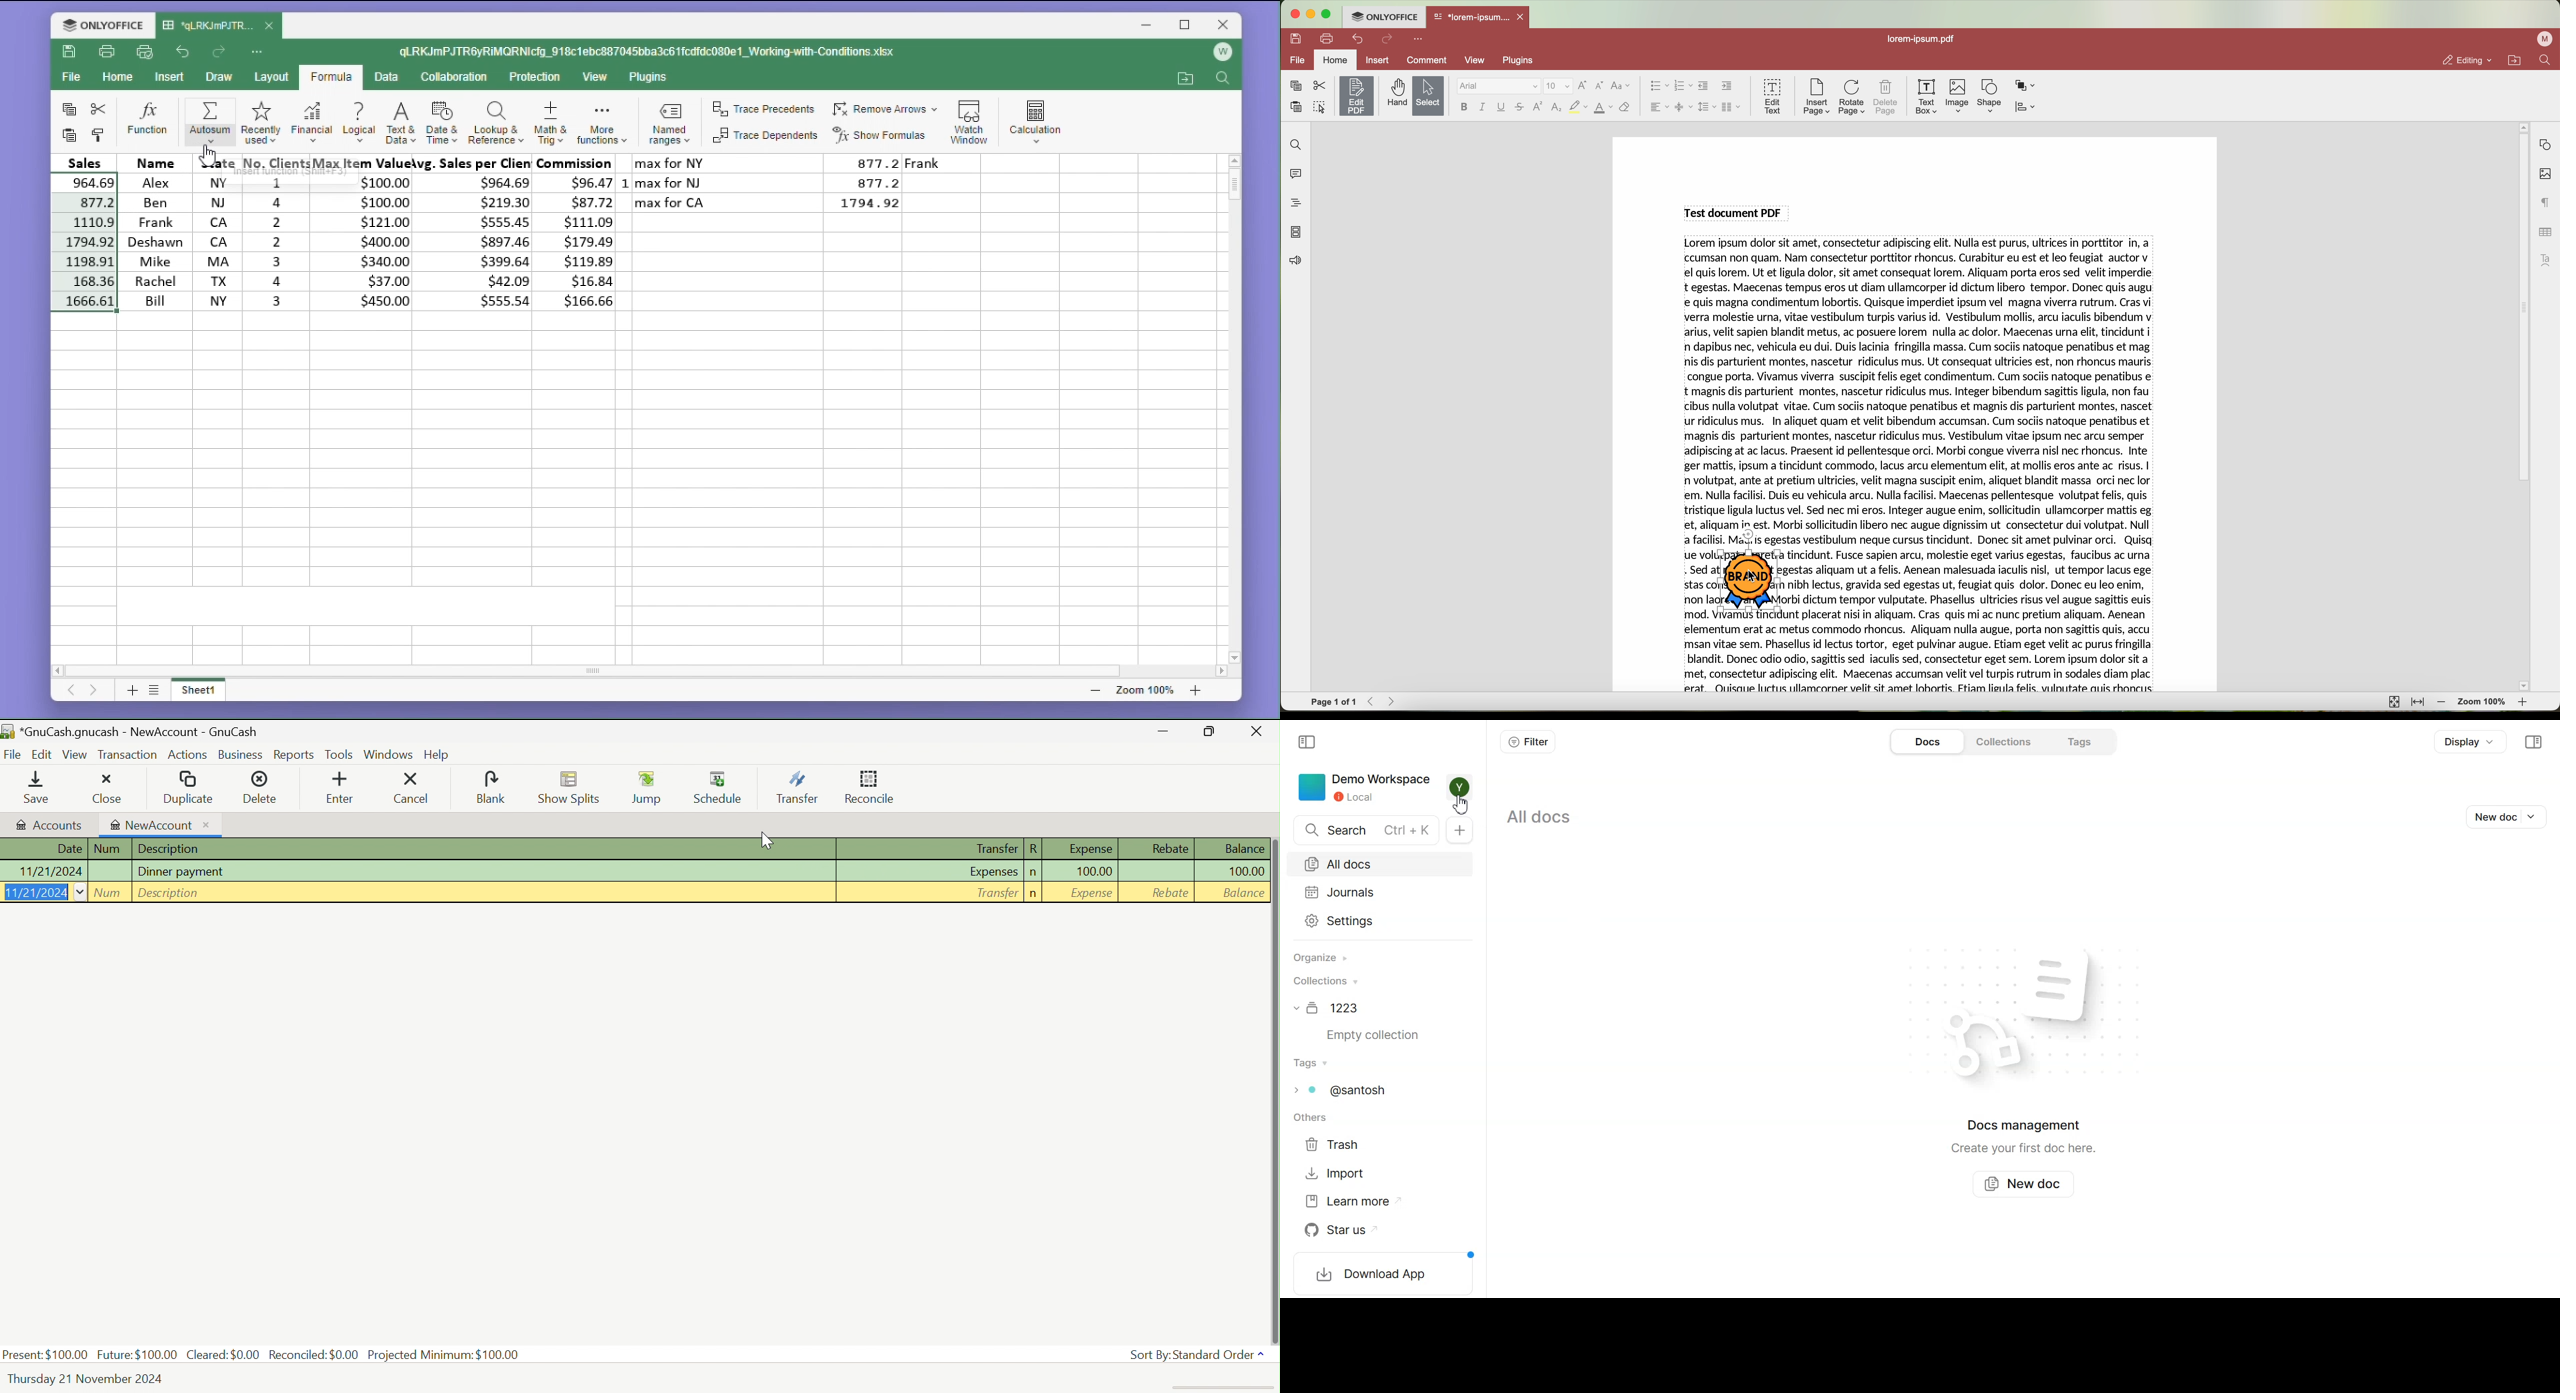  What do you see at coordinates (2518, 407) in the screenshot?
I see `scroll bar` at bounding box center [2518, 407].